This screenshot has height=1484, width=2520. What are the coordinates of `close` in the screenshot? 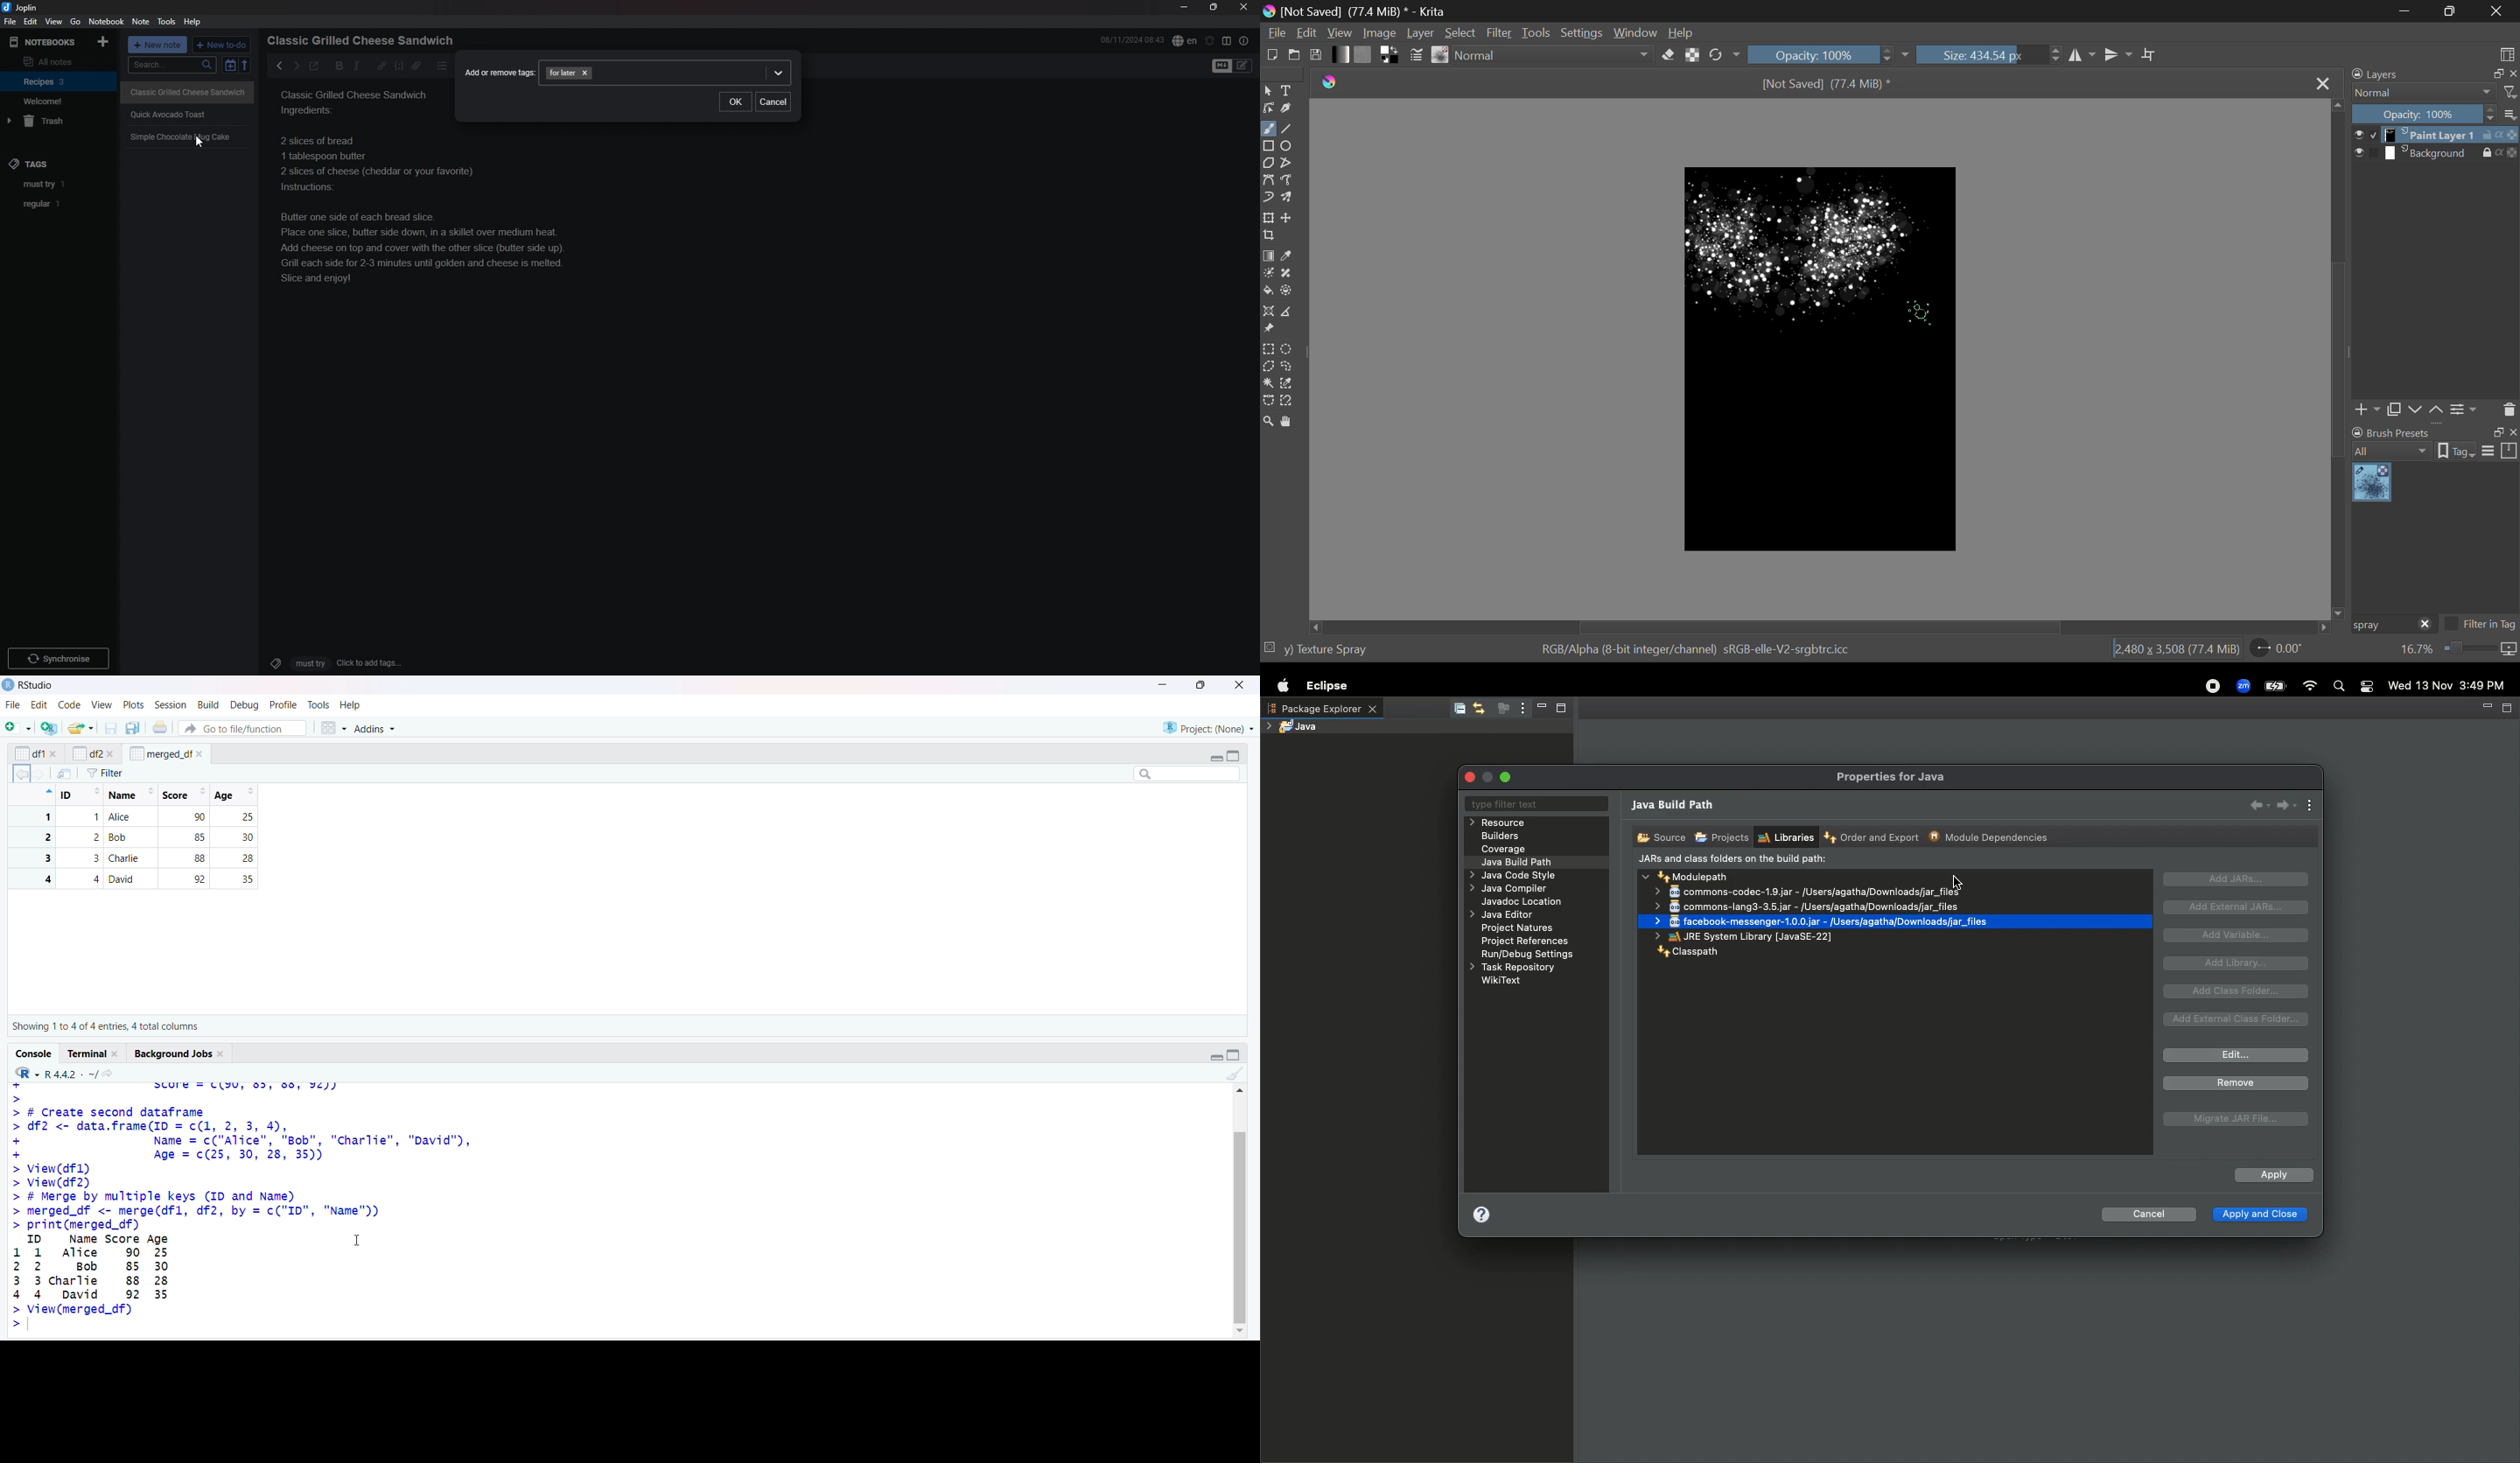 It's located at (117, 1054).